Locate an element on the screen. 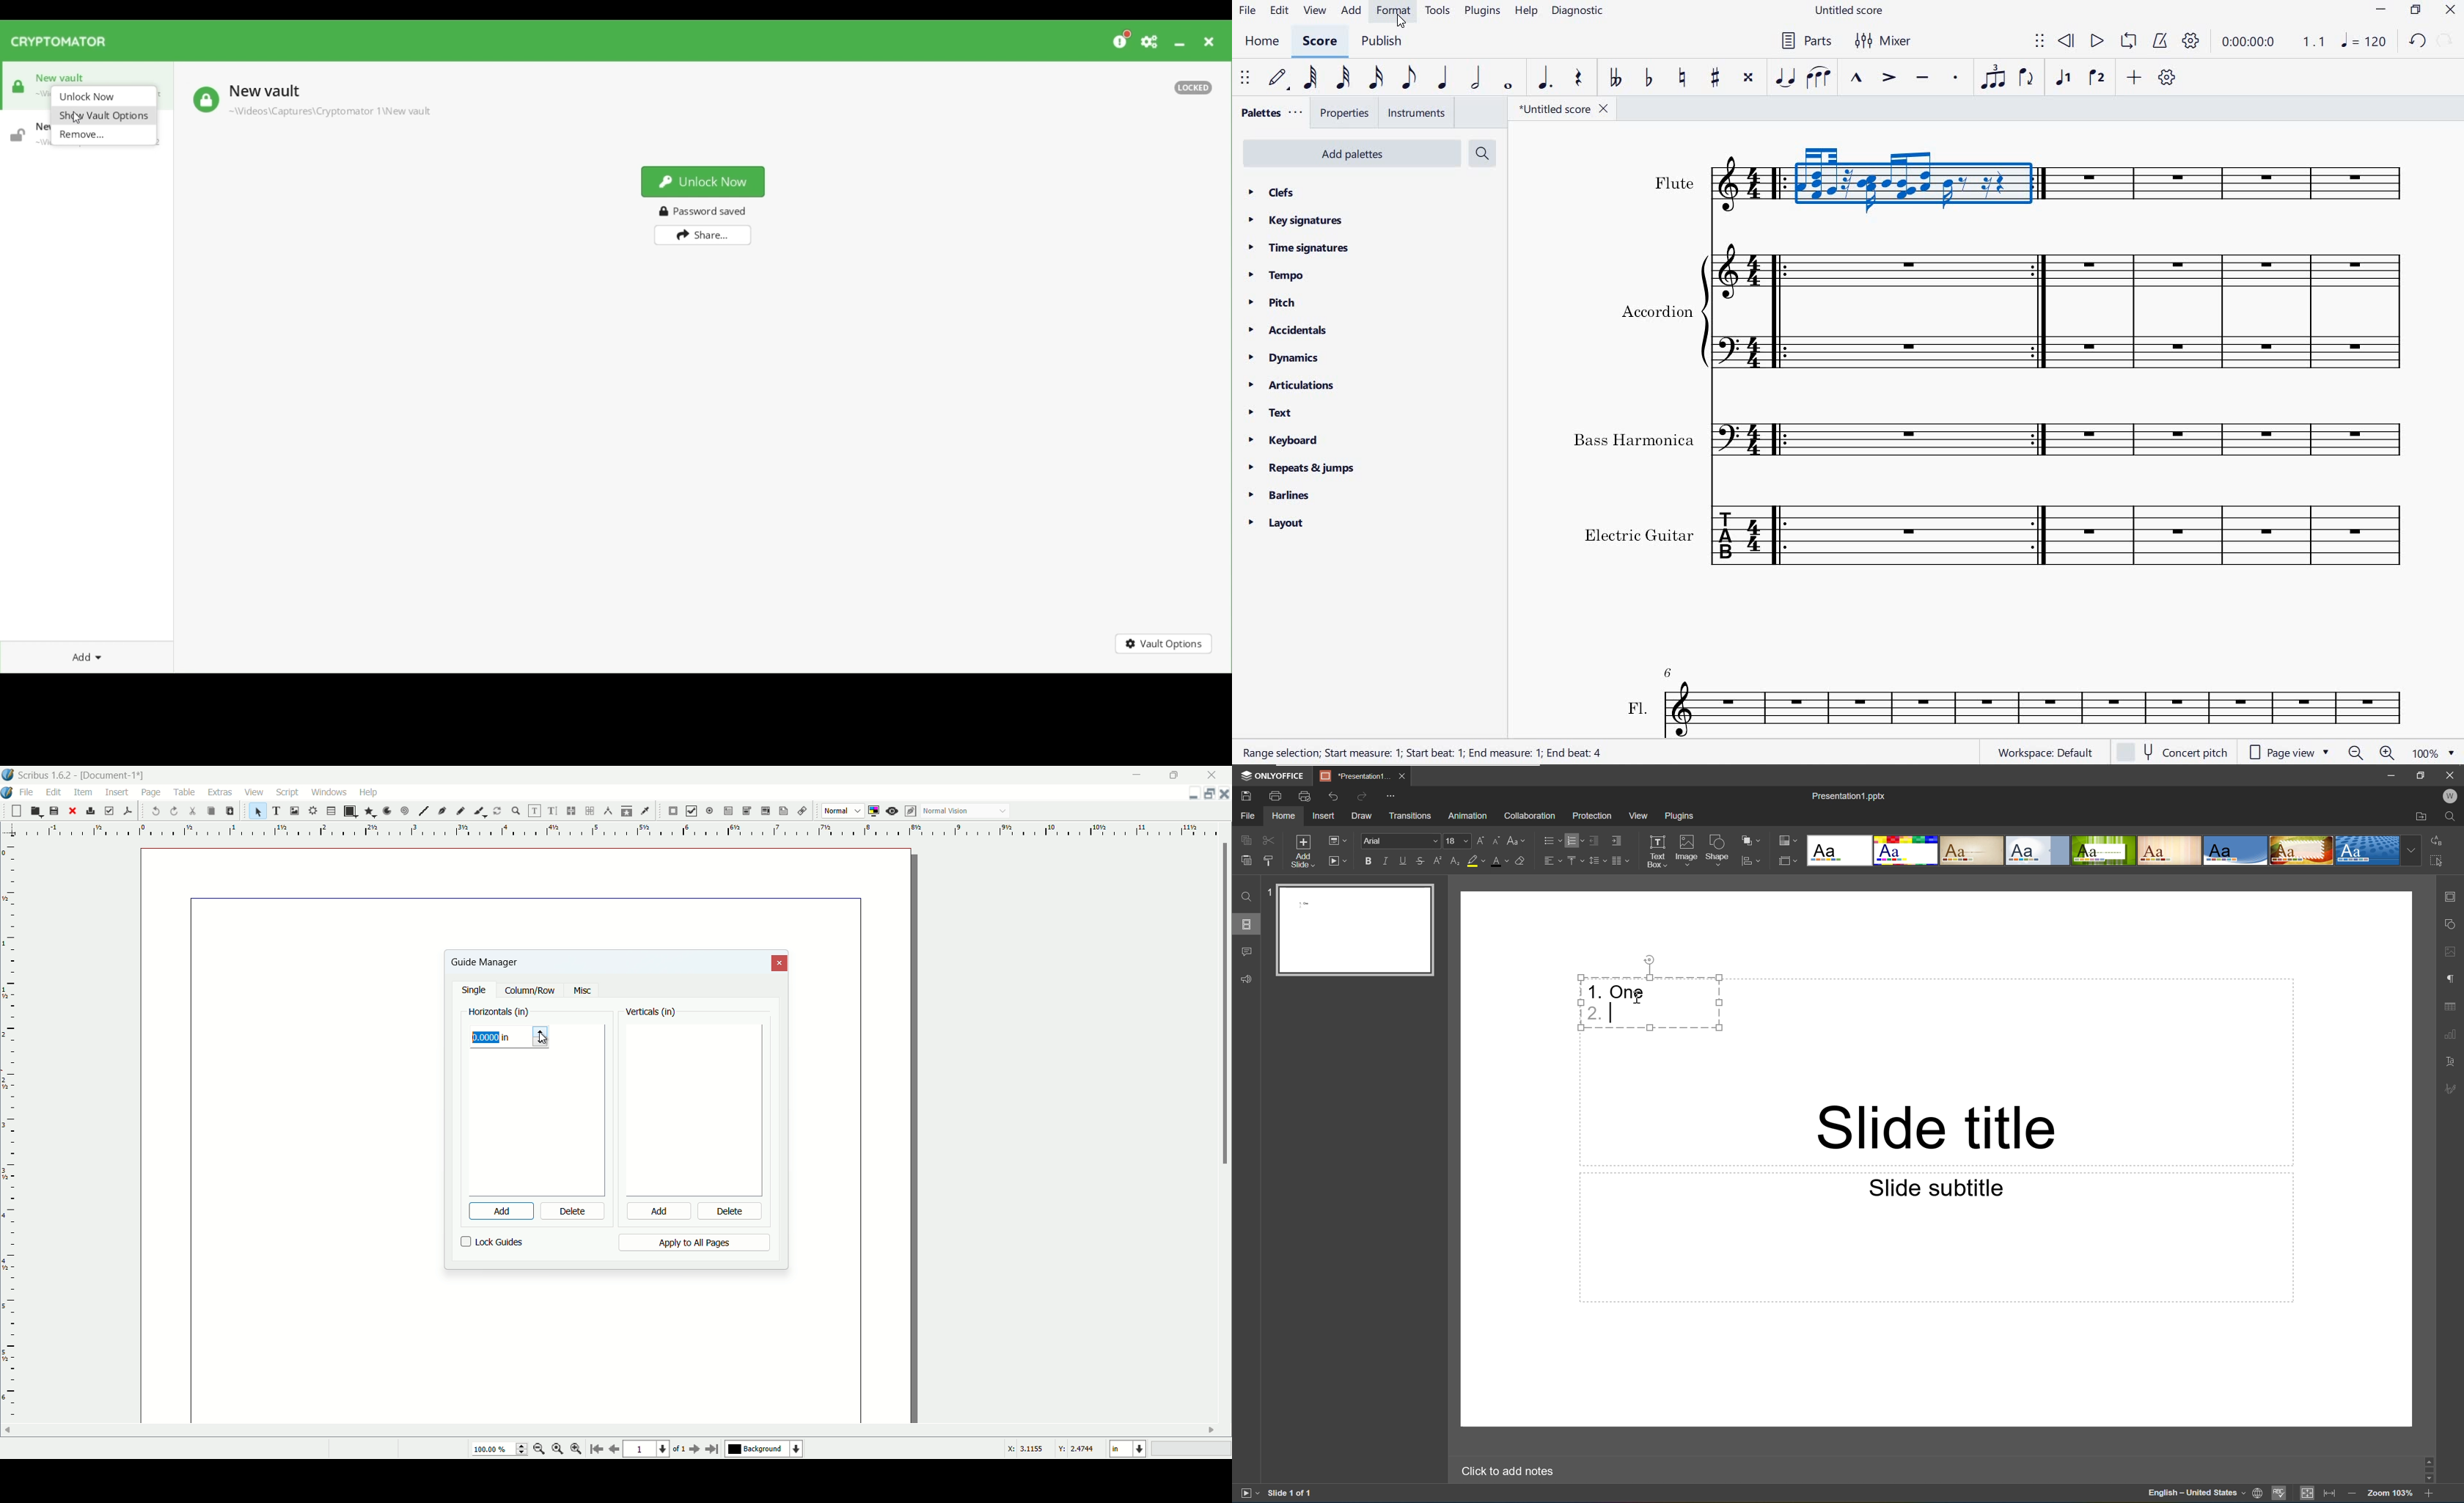 The height and width of the screenshot is (1512, 2464). toggle double-sharp is located at coordinates (1747, 79).